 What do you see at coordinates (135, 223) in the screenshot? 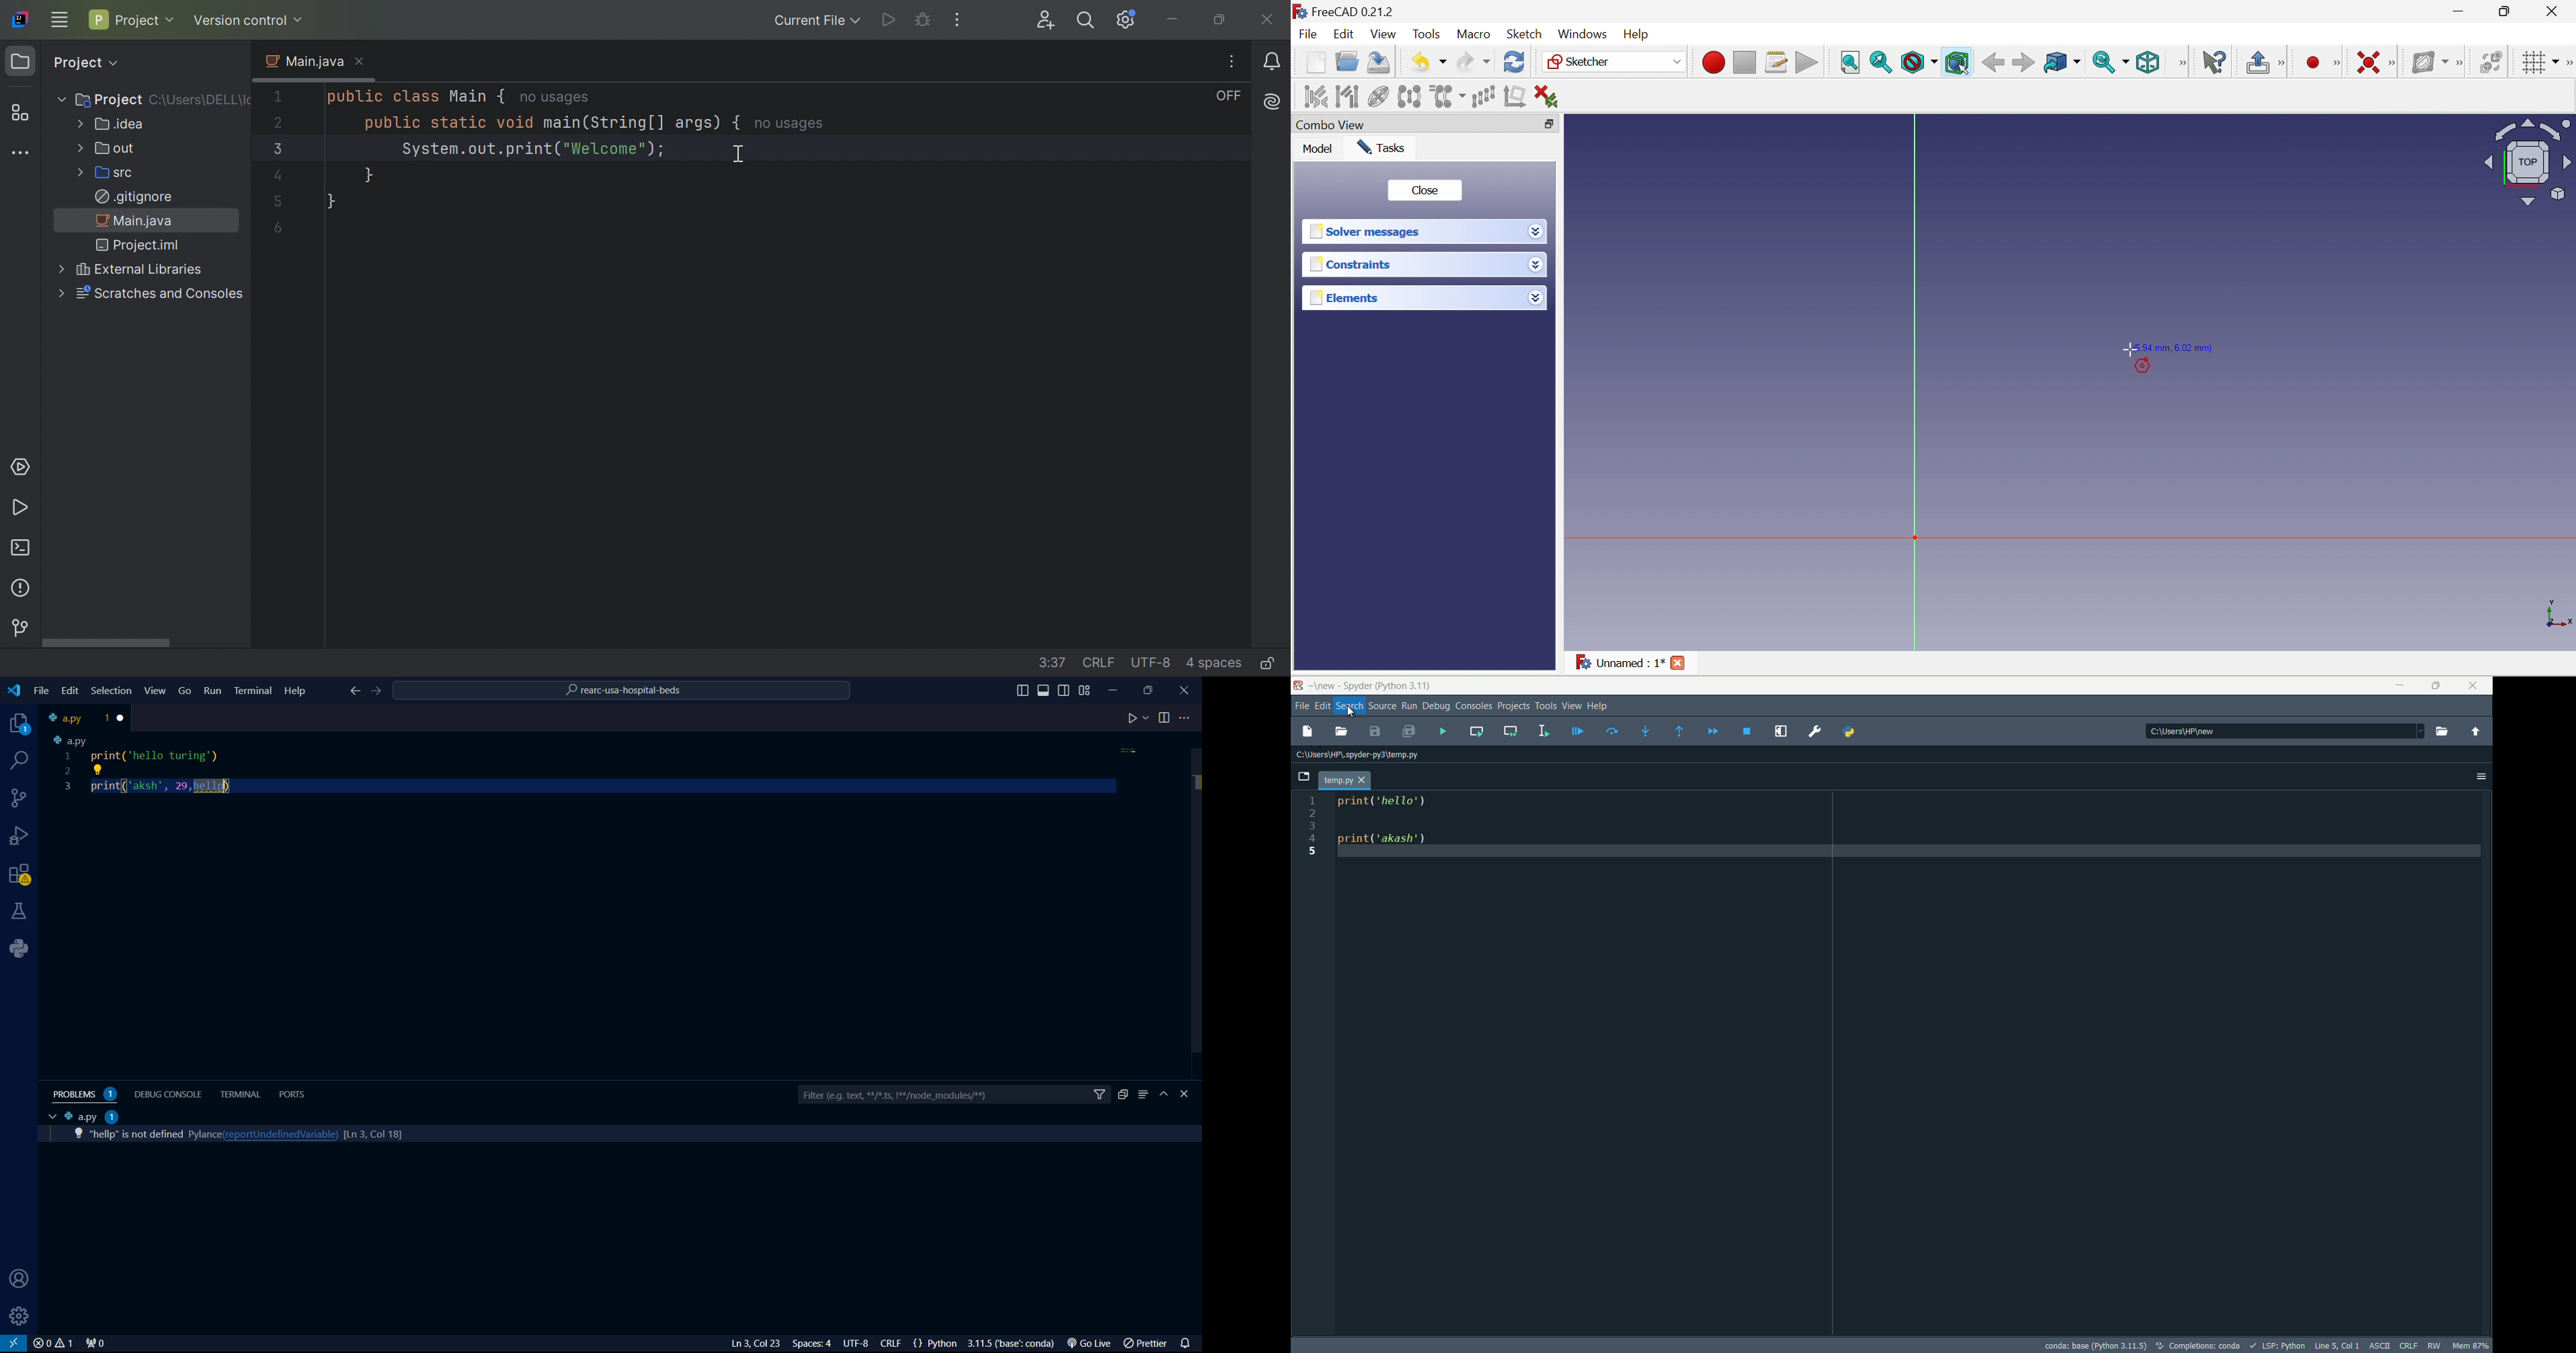
I see `Main.java` at bounding box center [135, 223].